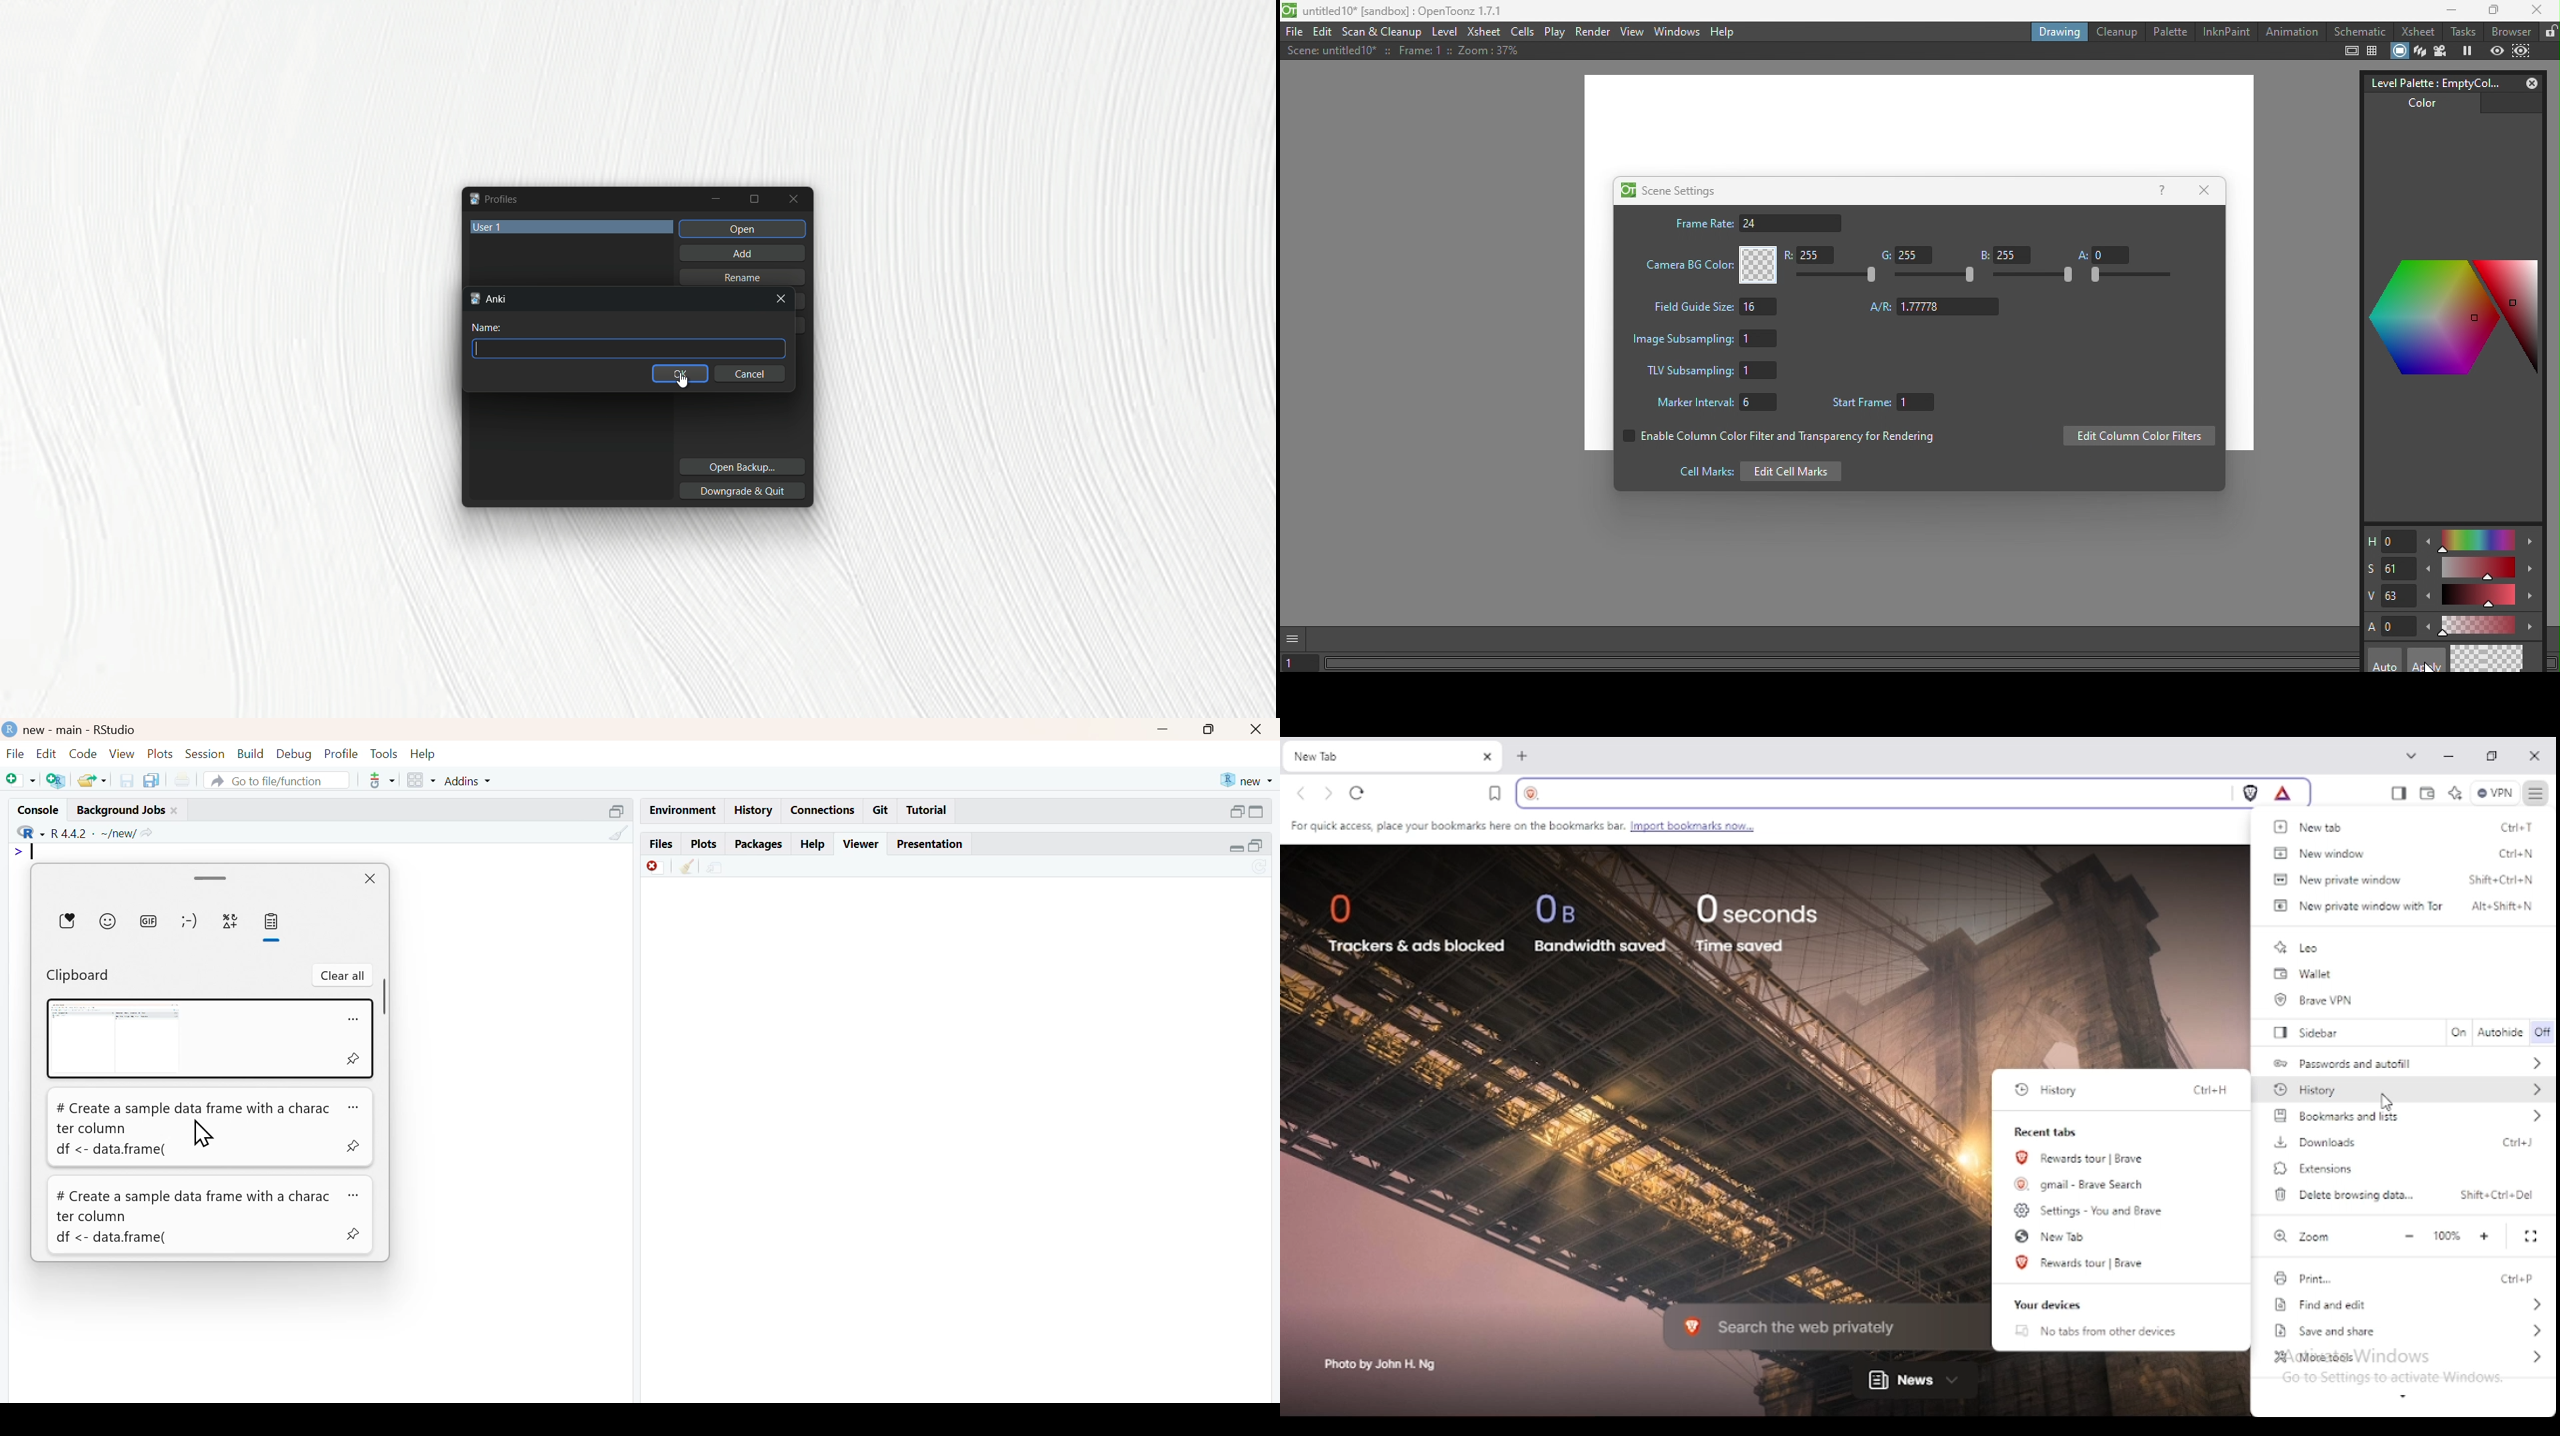 The width and height of the screenshot is (2576, 1456). What do you see at coordinates (383, 780) in the screenshot?
I see `tools` at bounding box center [383, 780].